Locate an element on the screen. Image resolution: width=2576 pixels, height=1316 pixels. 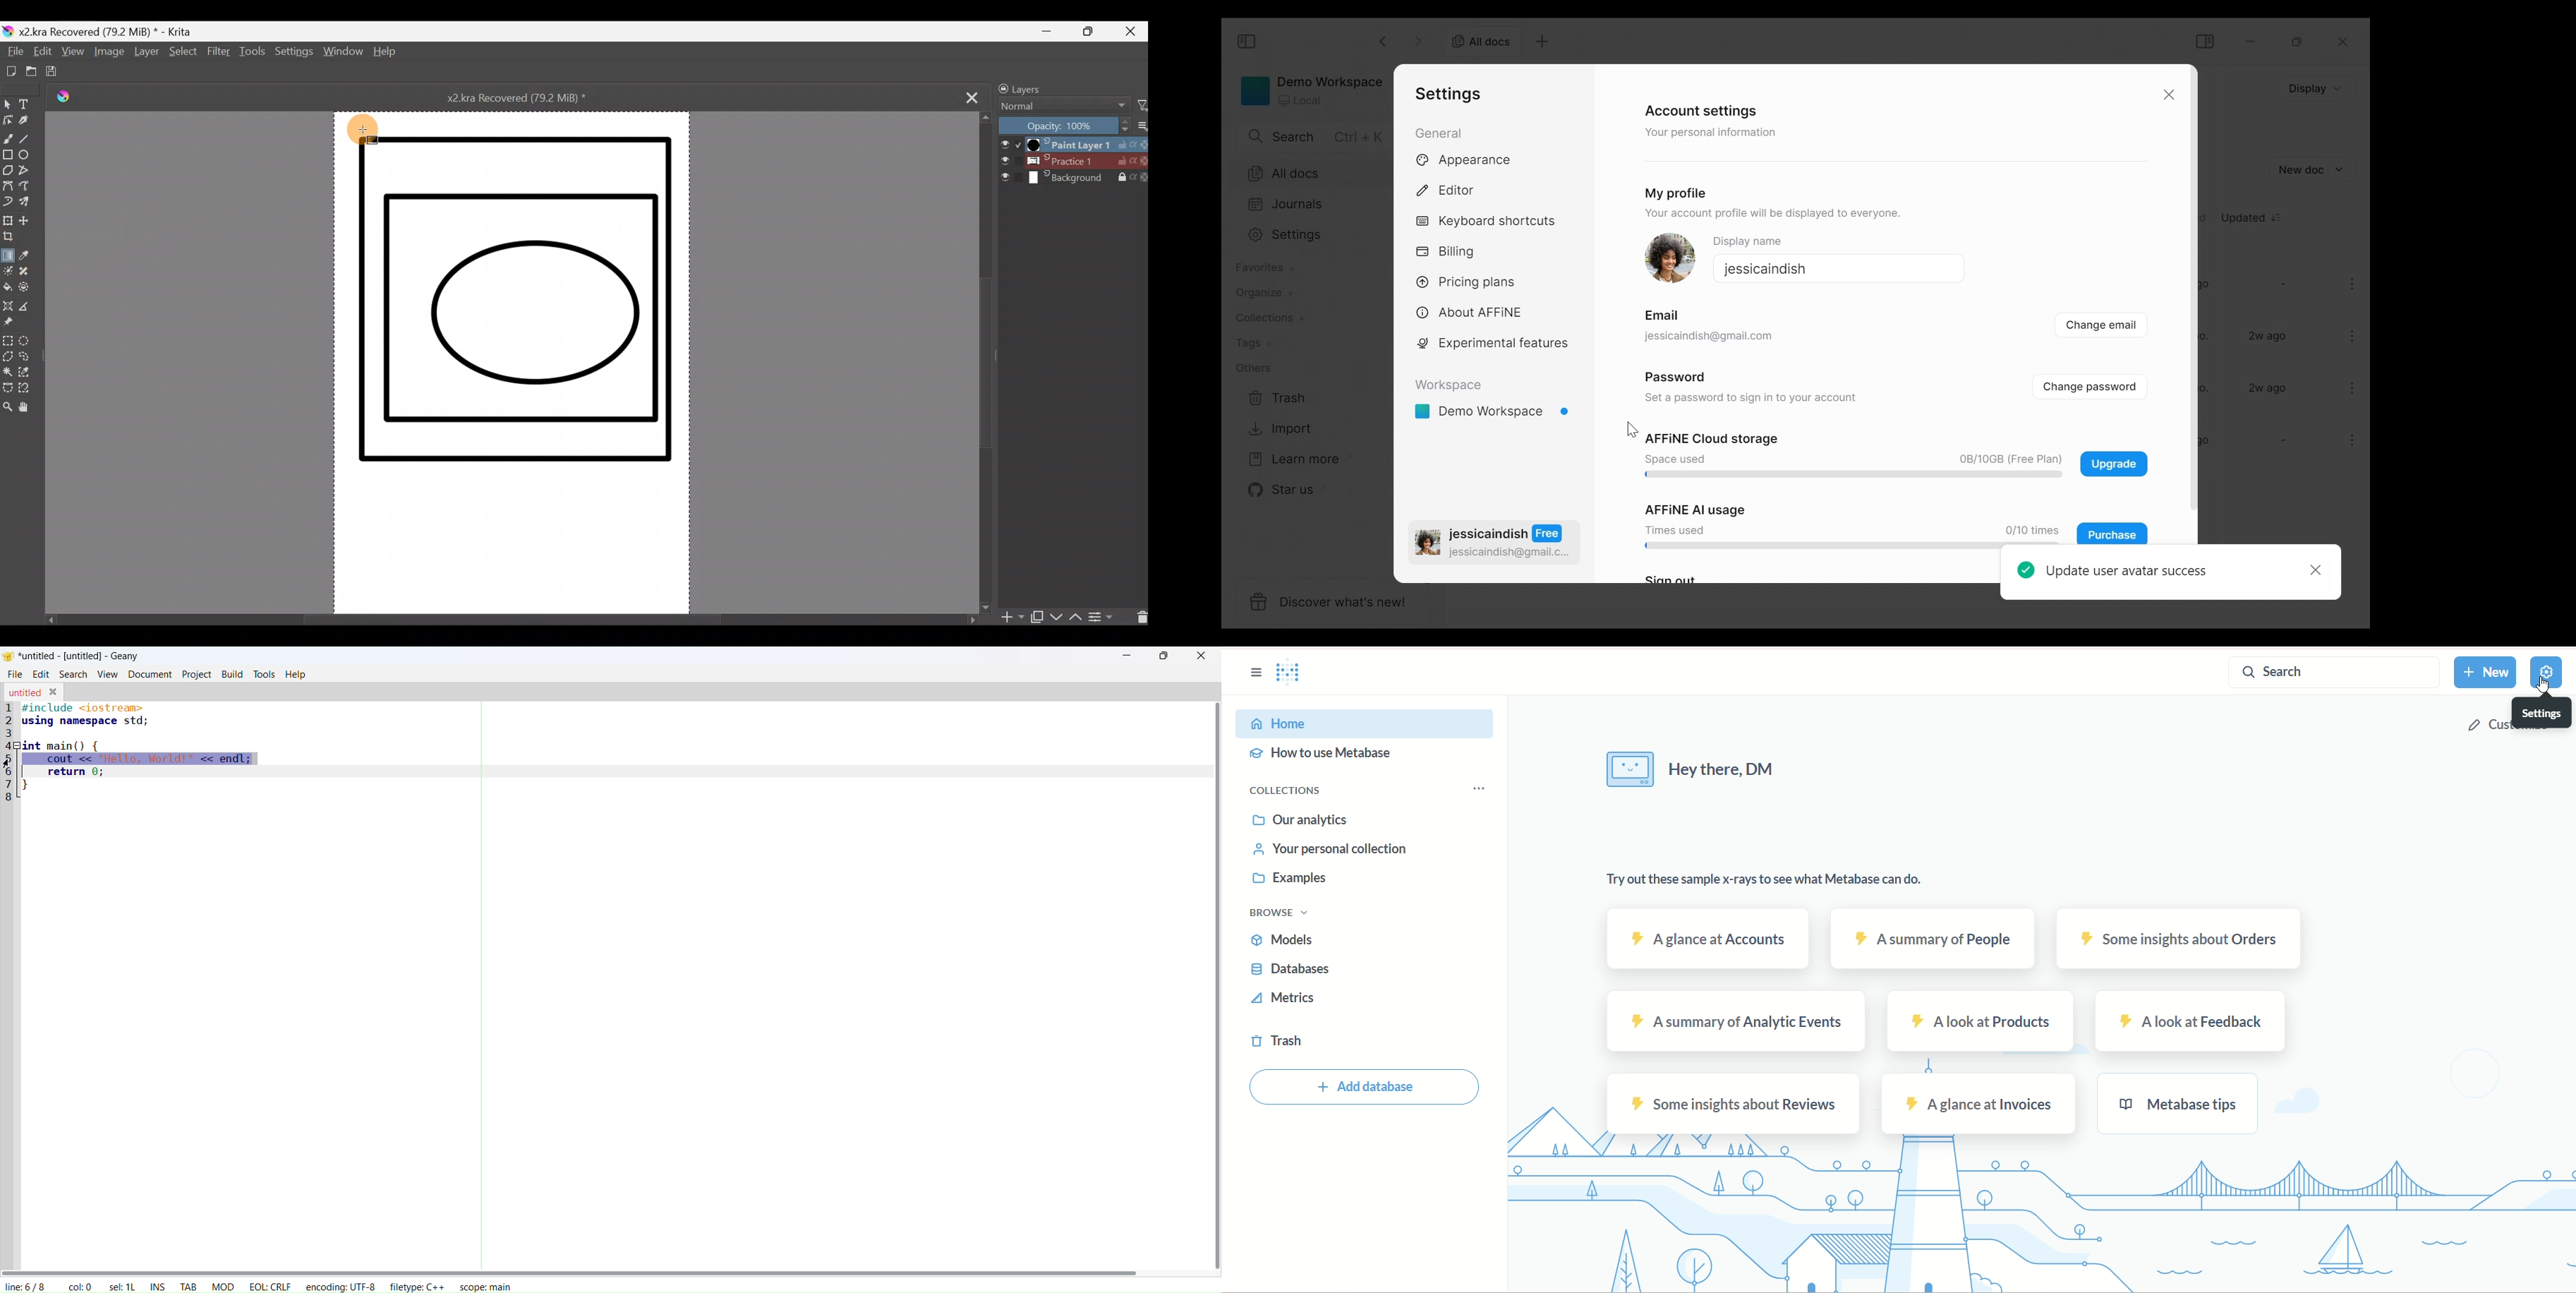
Cursor is located at coordinates (366, 129).